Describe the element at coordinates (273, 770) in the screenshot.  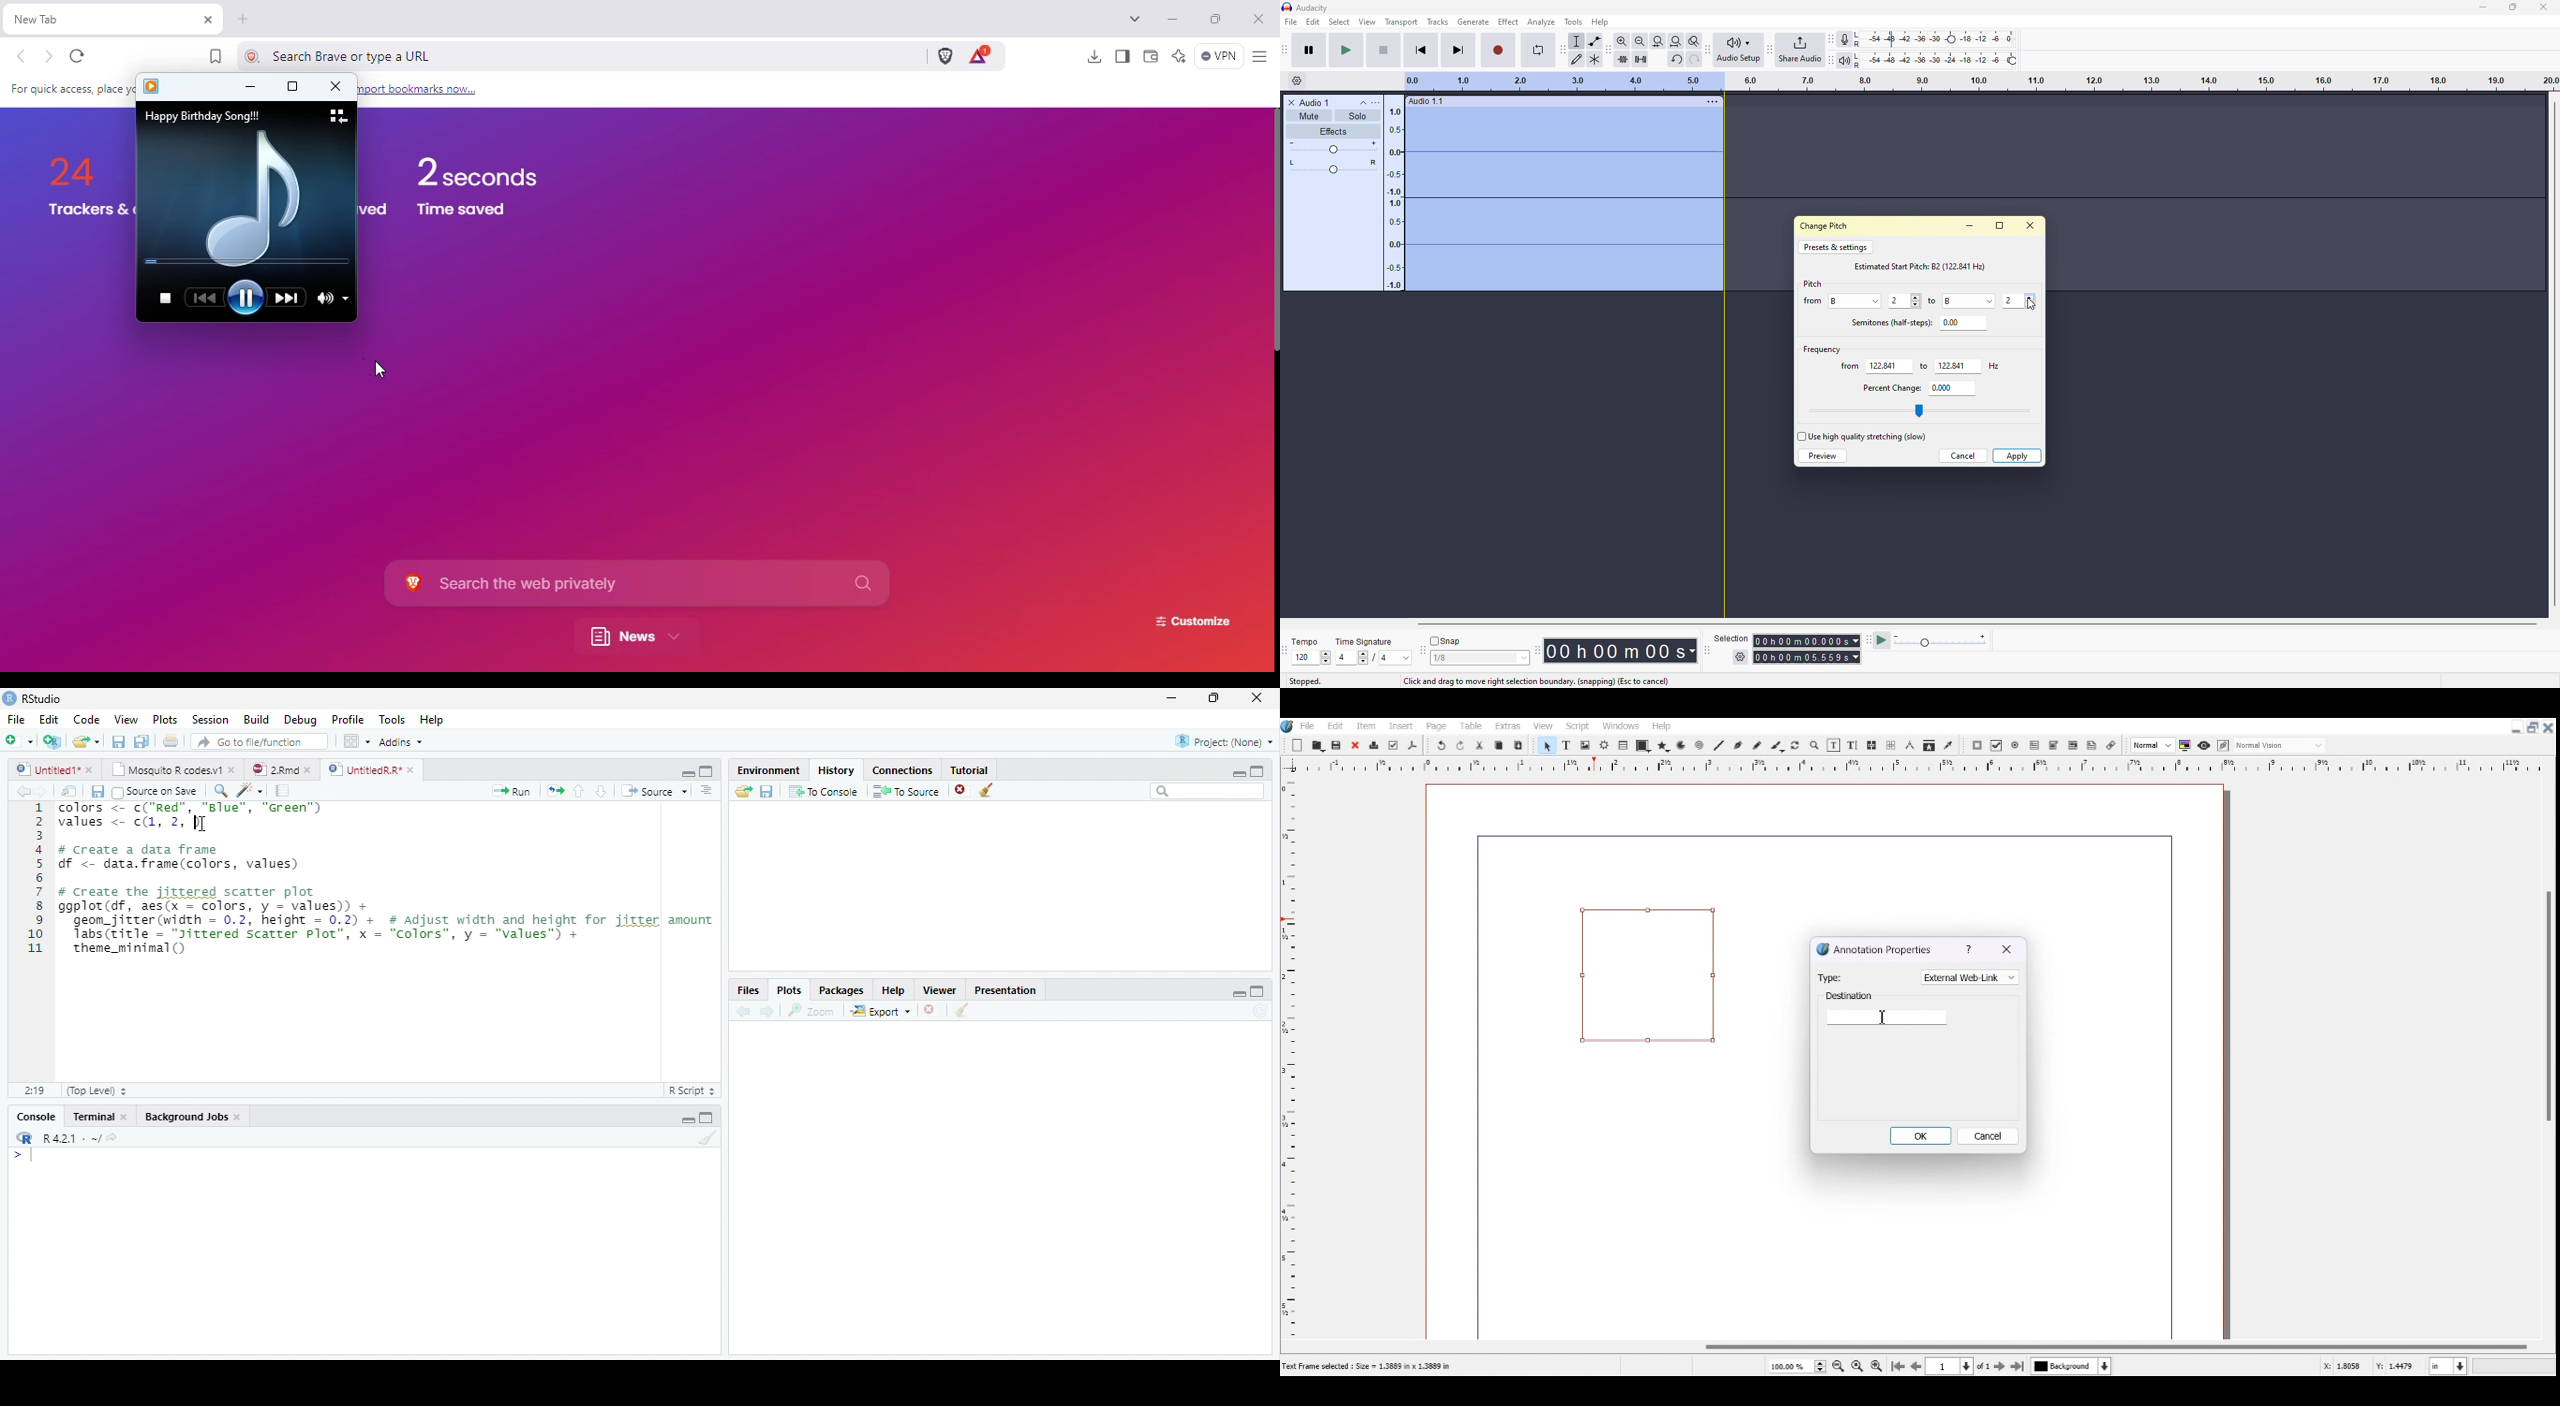
I see `2.Rmd` at that location.